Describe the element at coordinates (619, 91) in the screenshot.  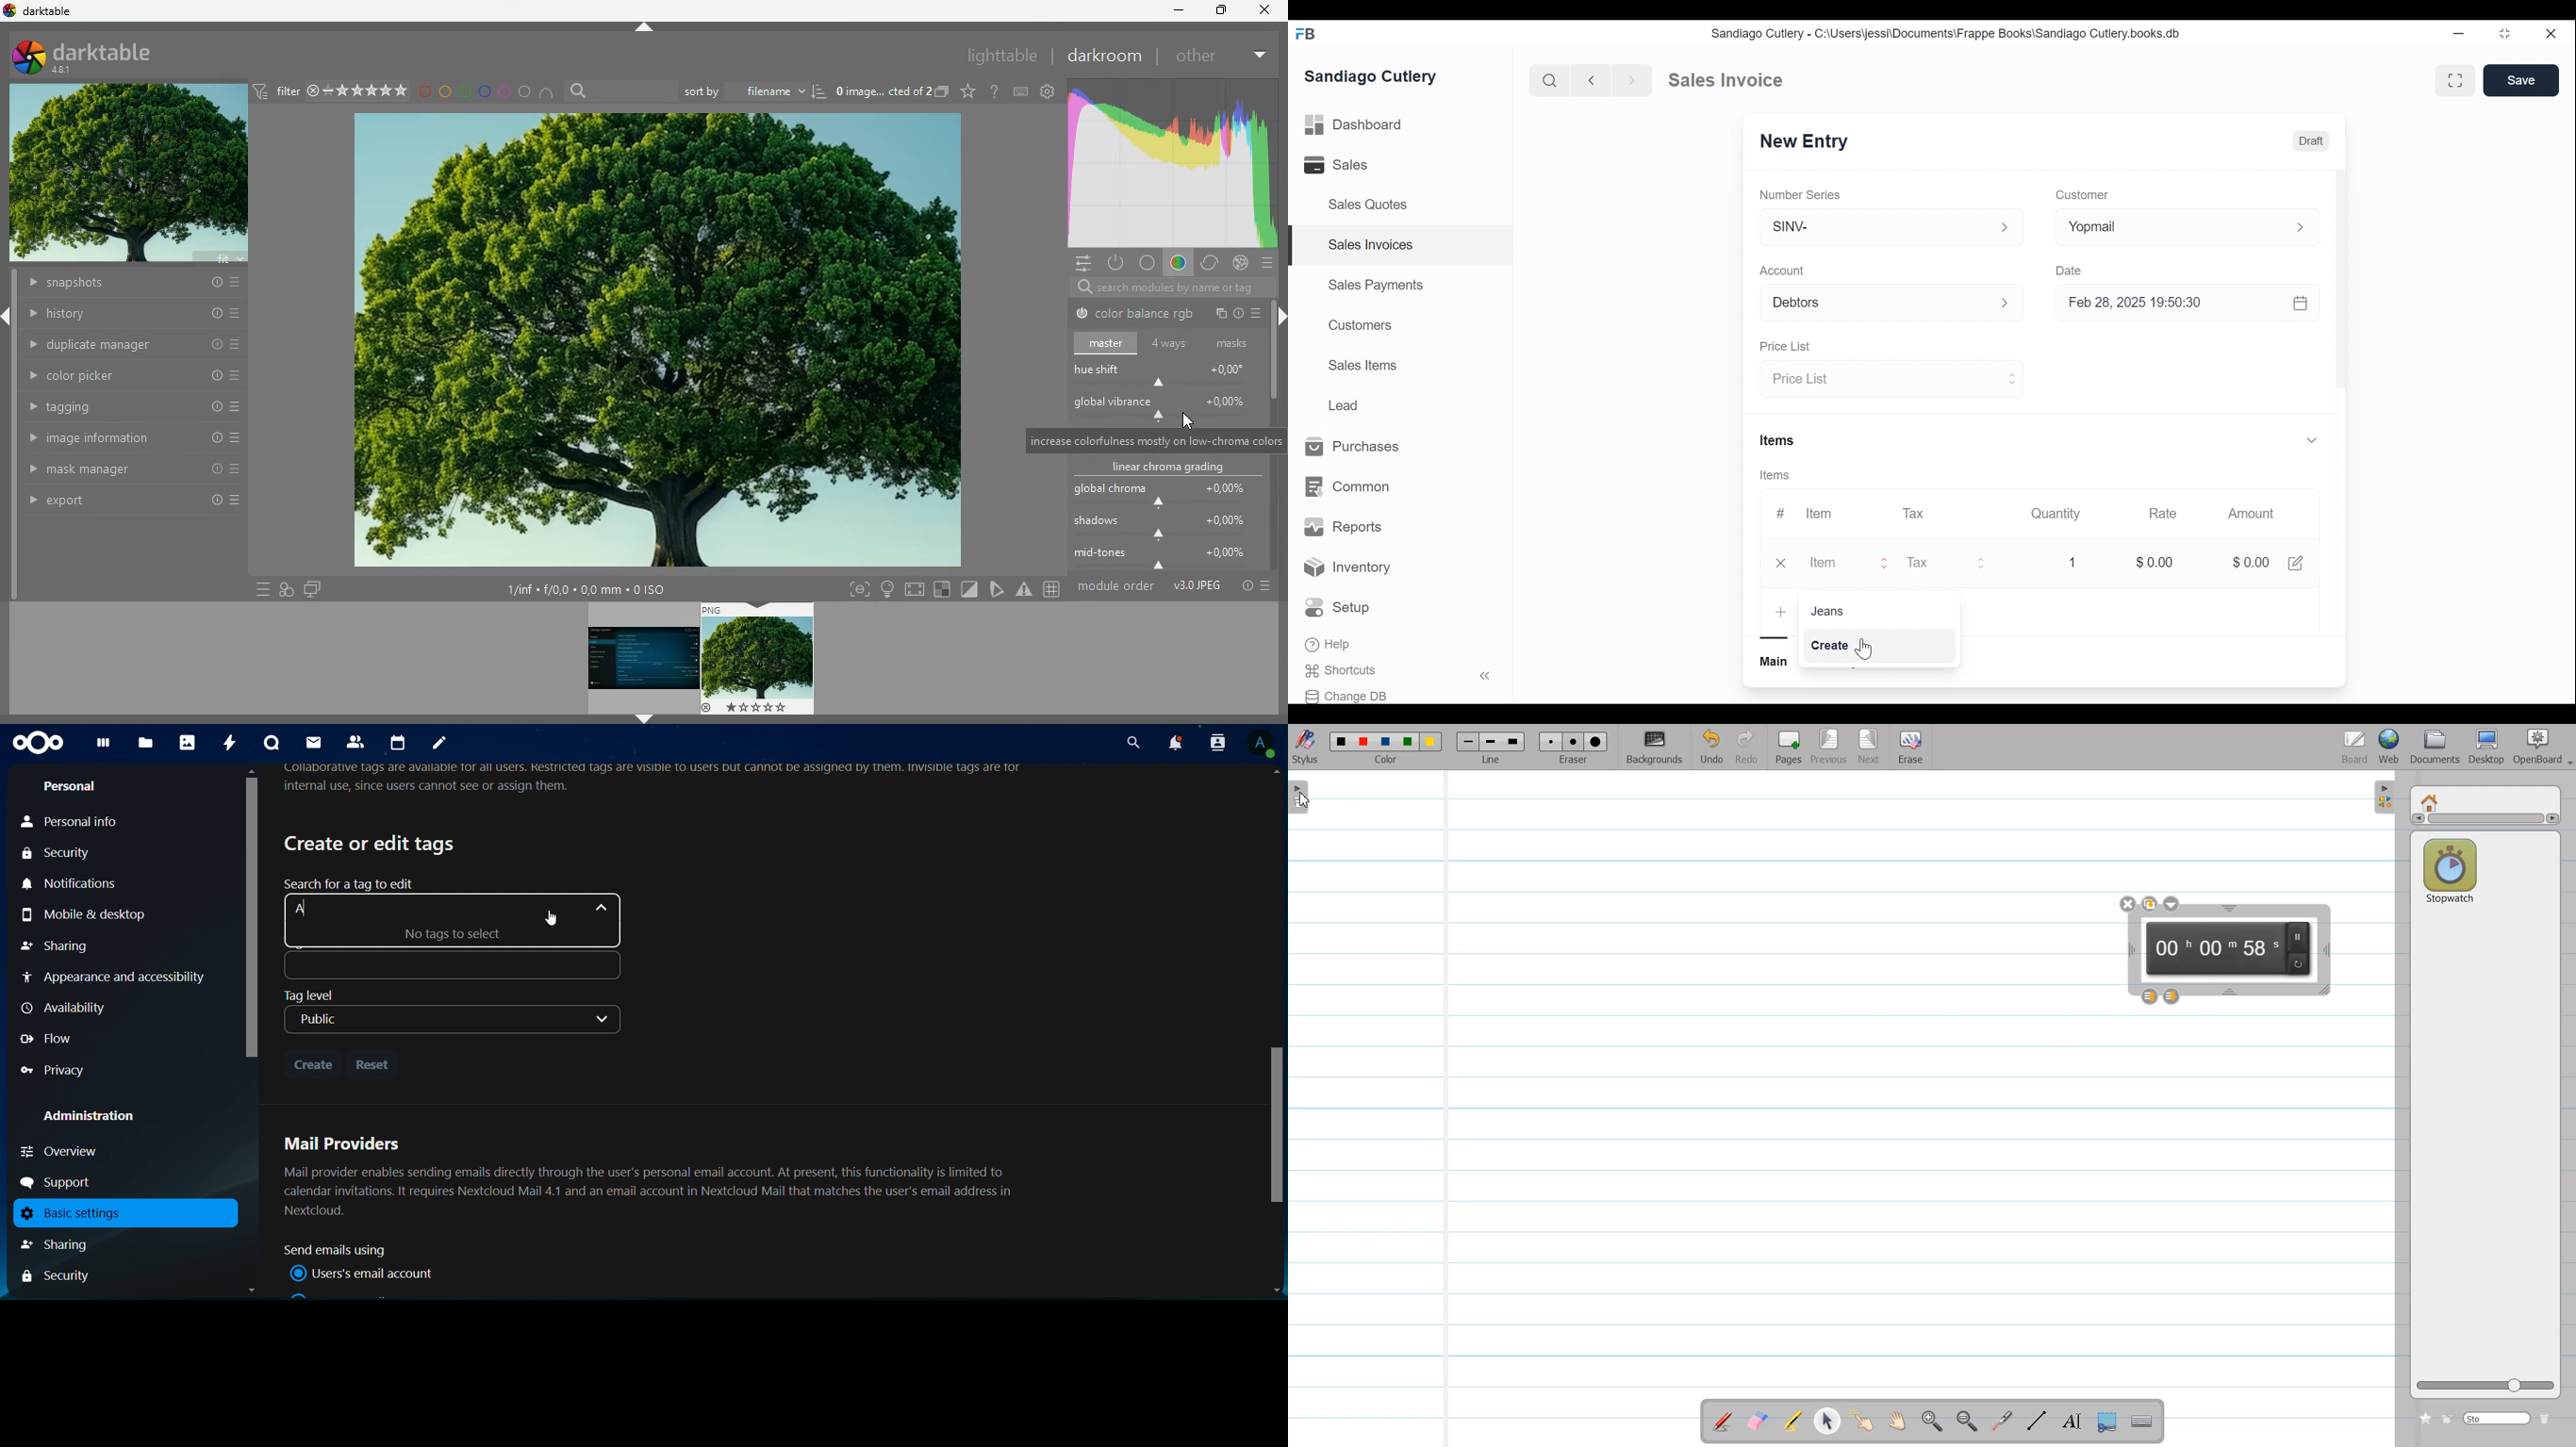
I see `search` at that location.